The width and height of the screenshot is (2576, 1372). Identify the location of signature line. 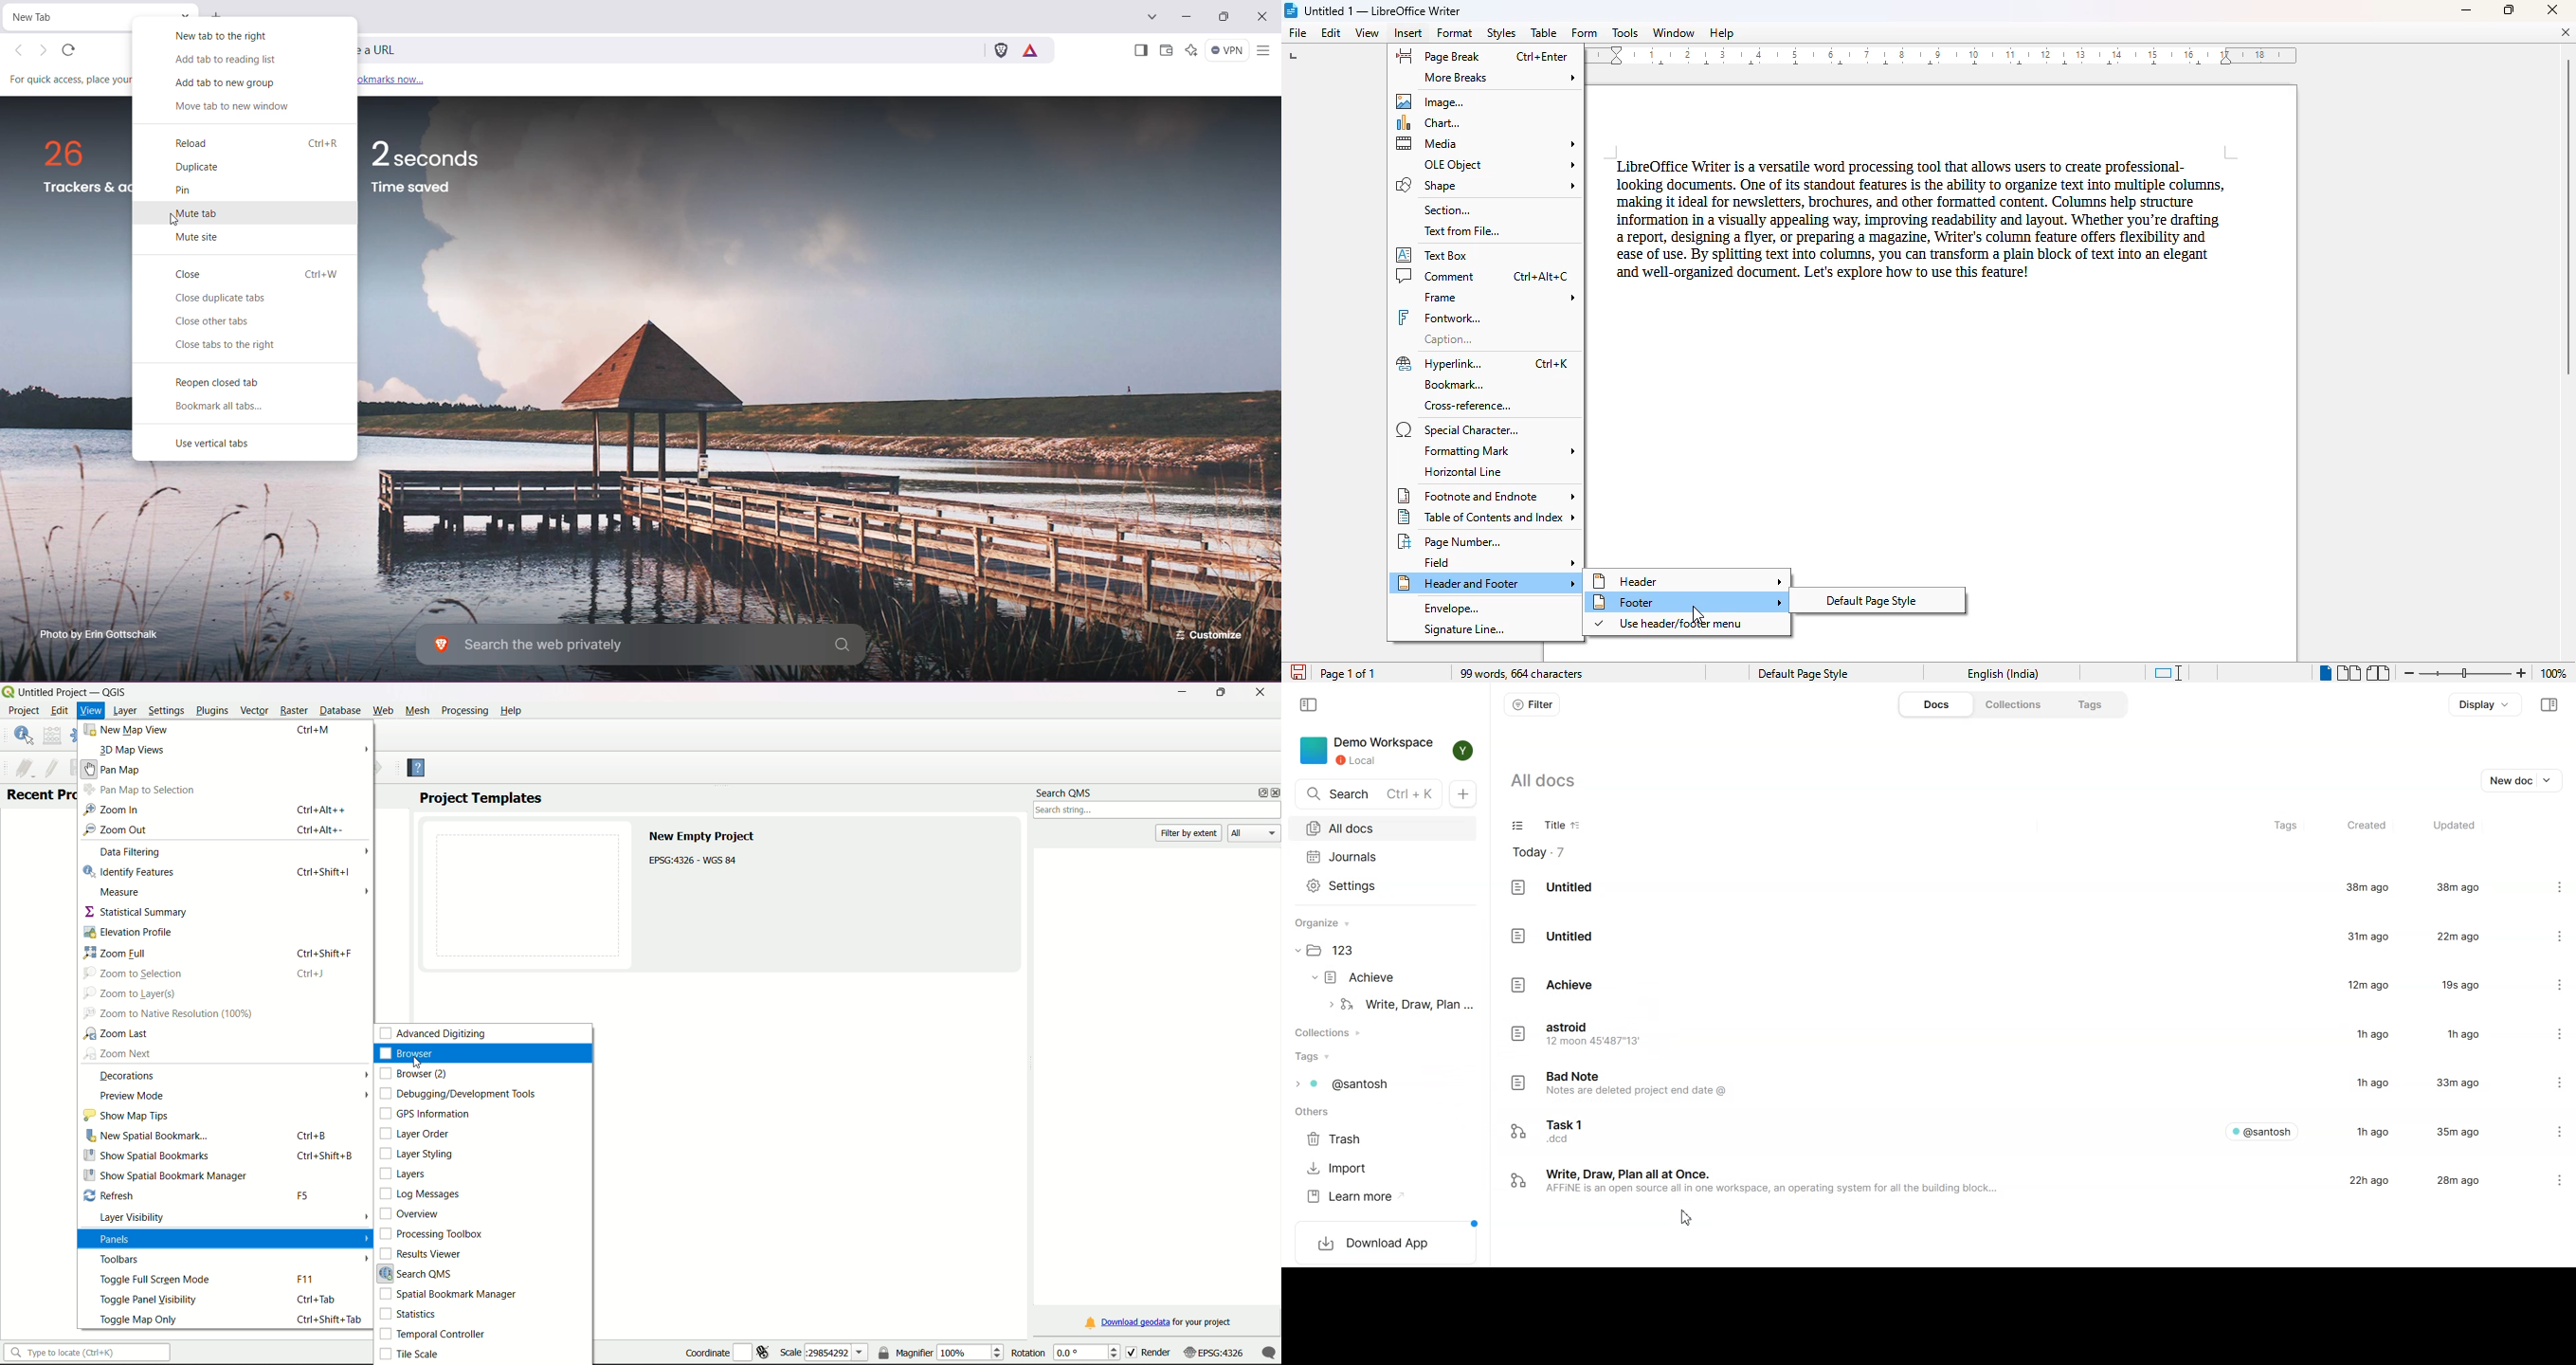
(1463, 629).